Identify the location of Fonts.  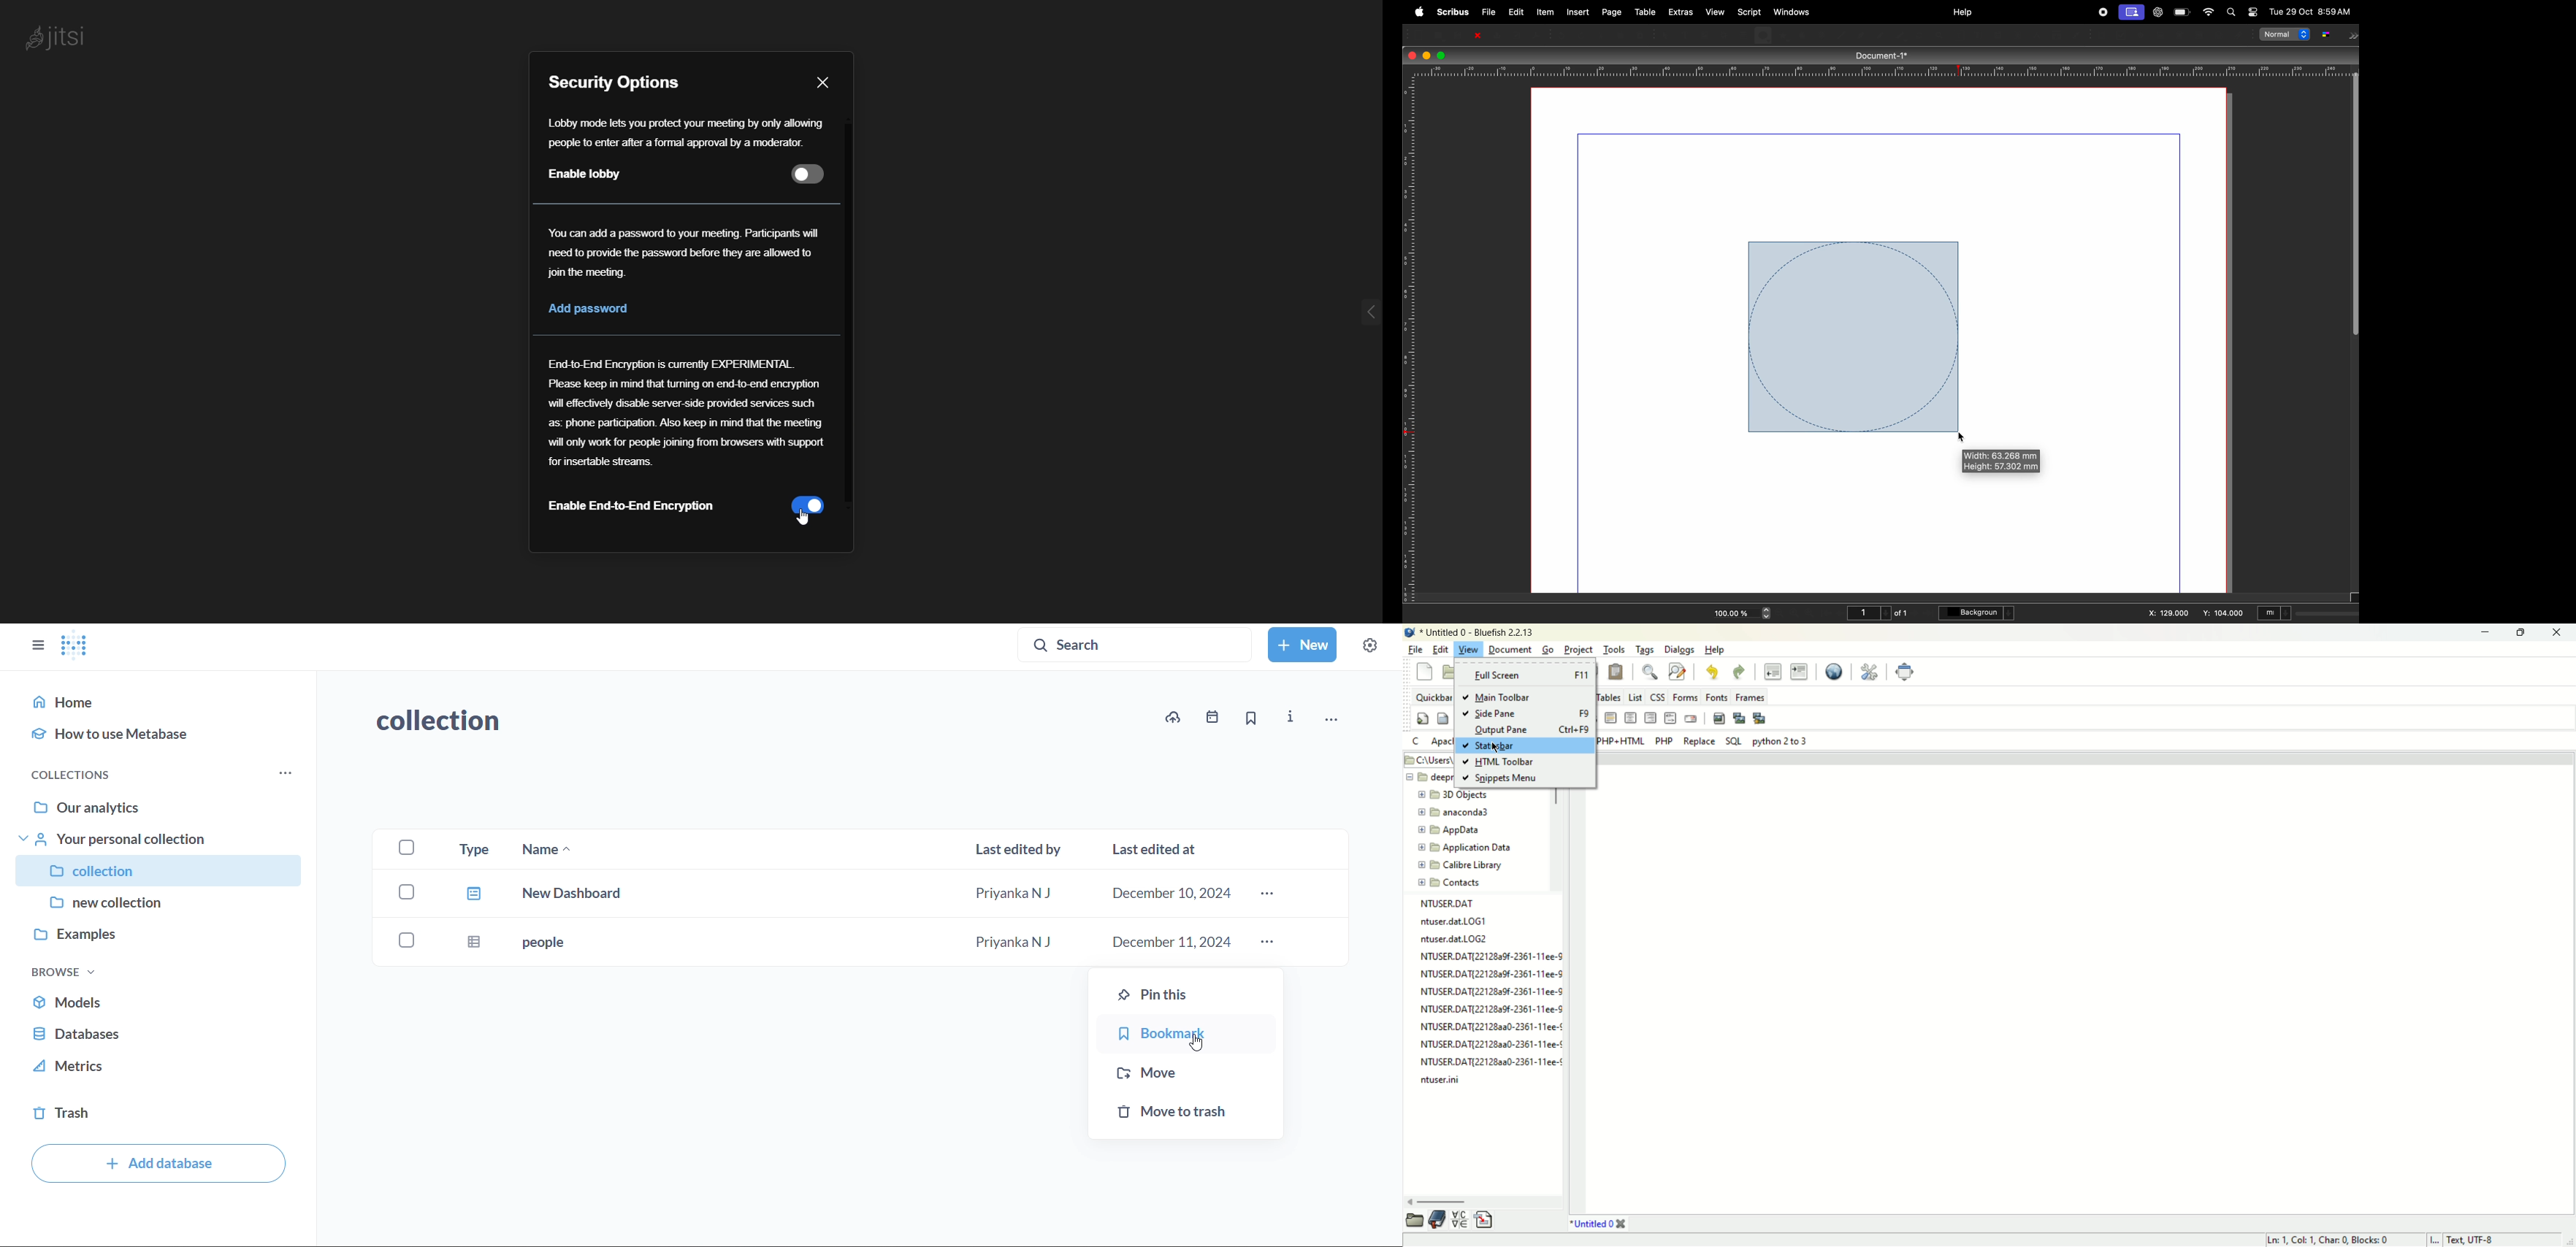
(1717, 696).